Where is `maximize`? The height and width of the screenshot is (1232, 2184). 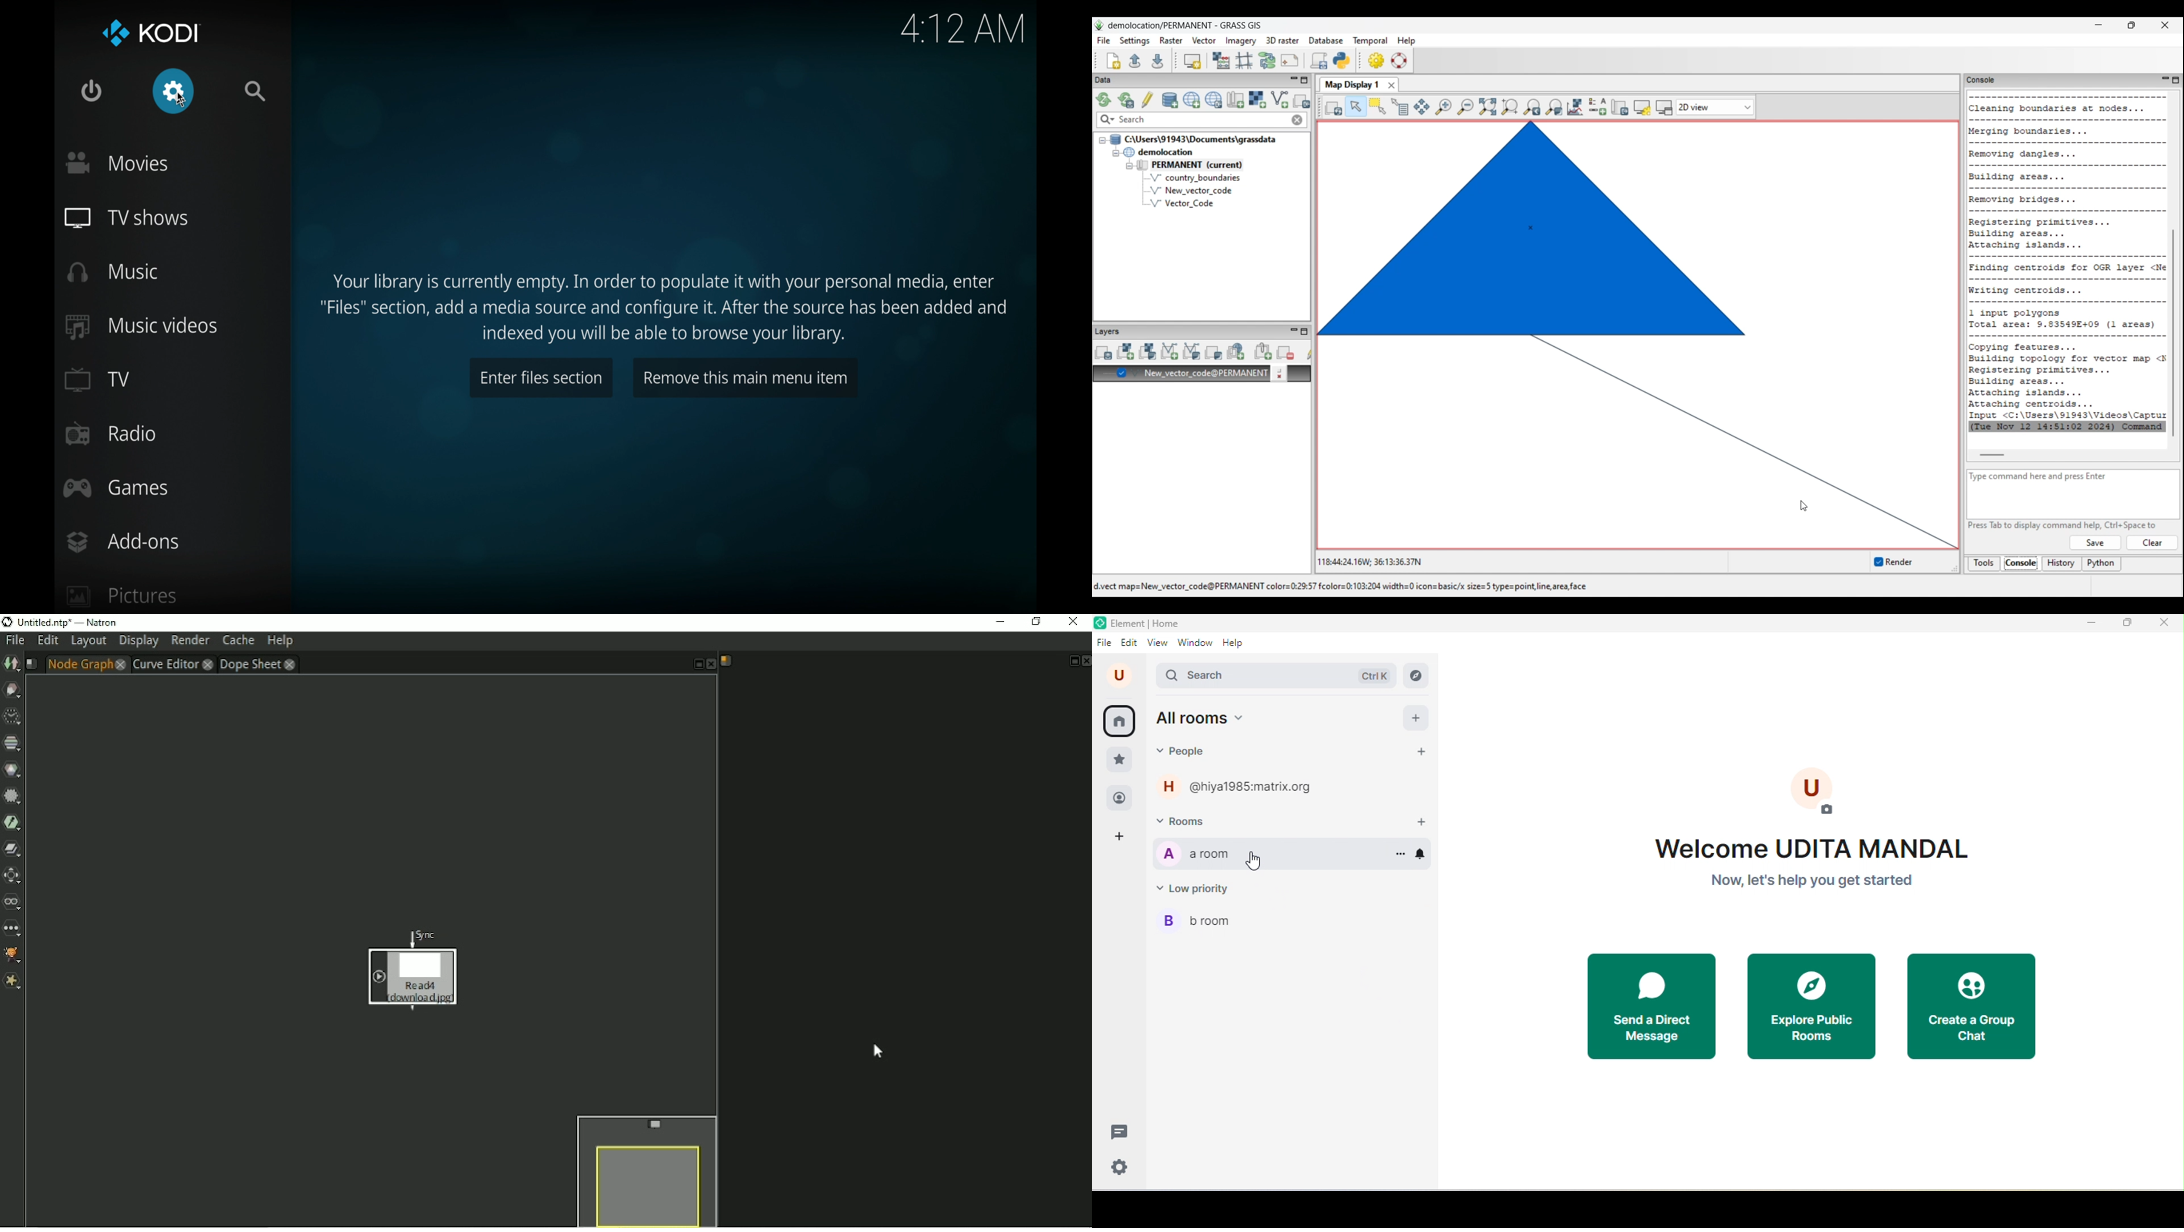
maximize is located at coordinates (2123, 623).